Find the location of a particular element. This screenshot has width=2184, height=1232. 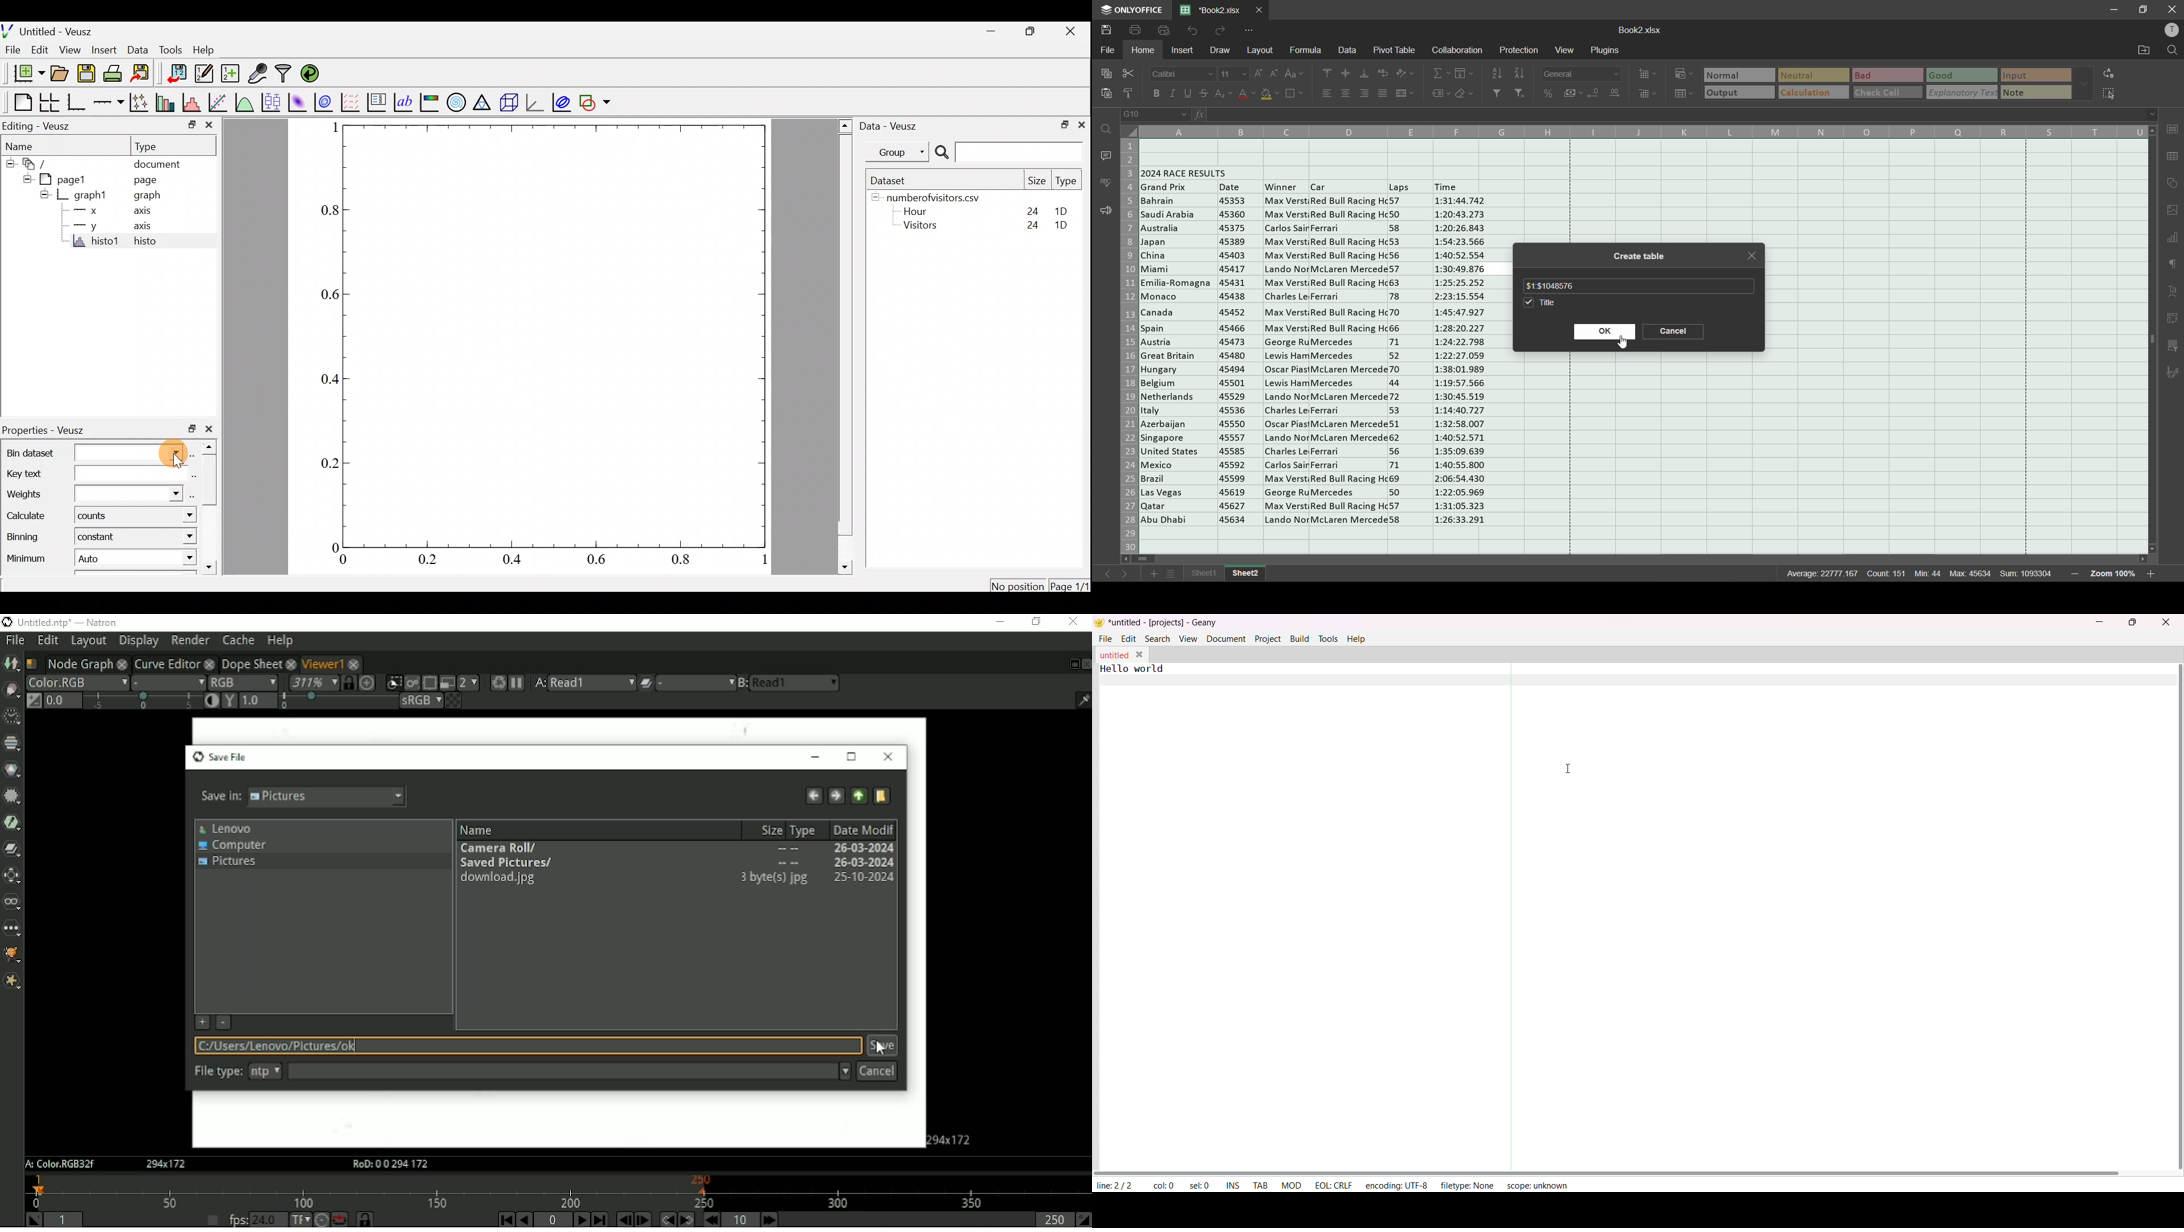

column names is located at coordinates (1648, 132).